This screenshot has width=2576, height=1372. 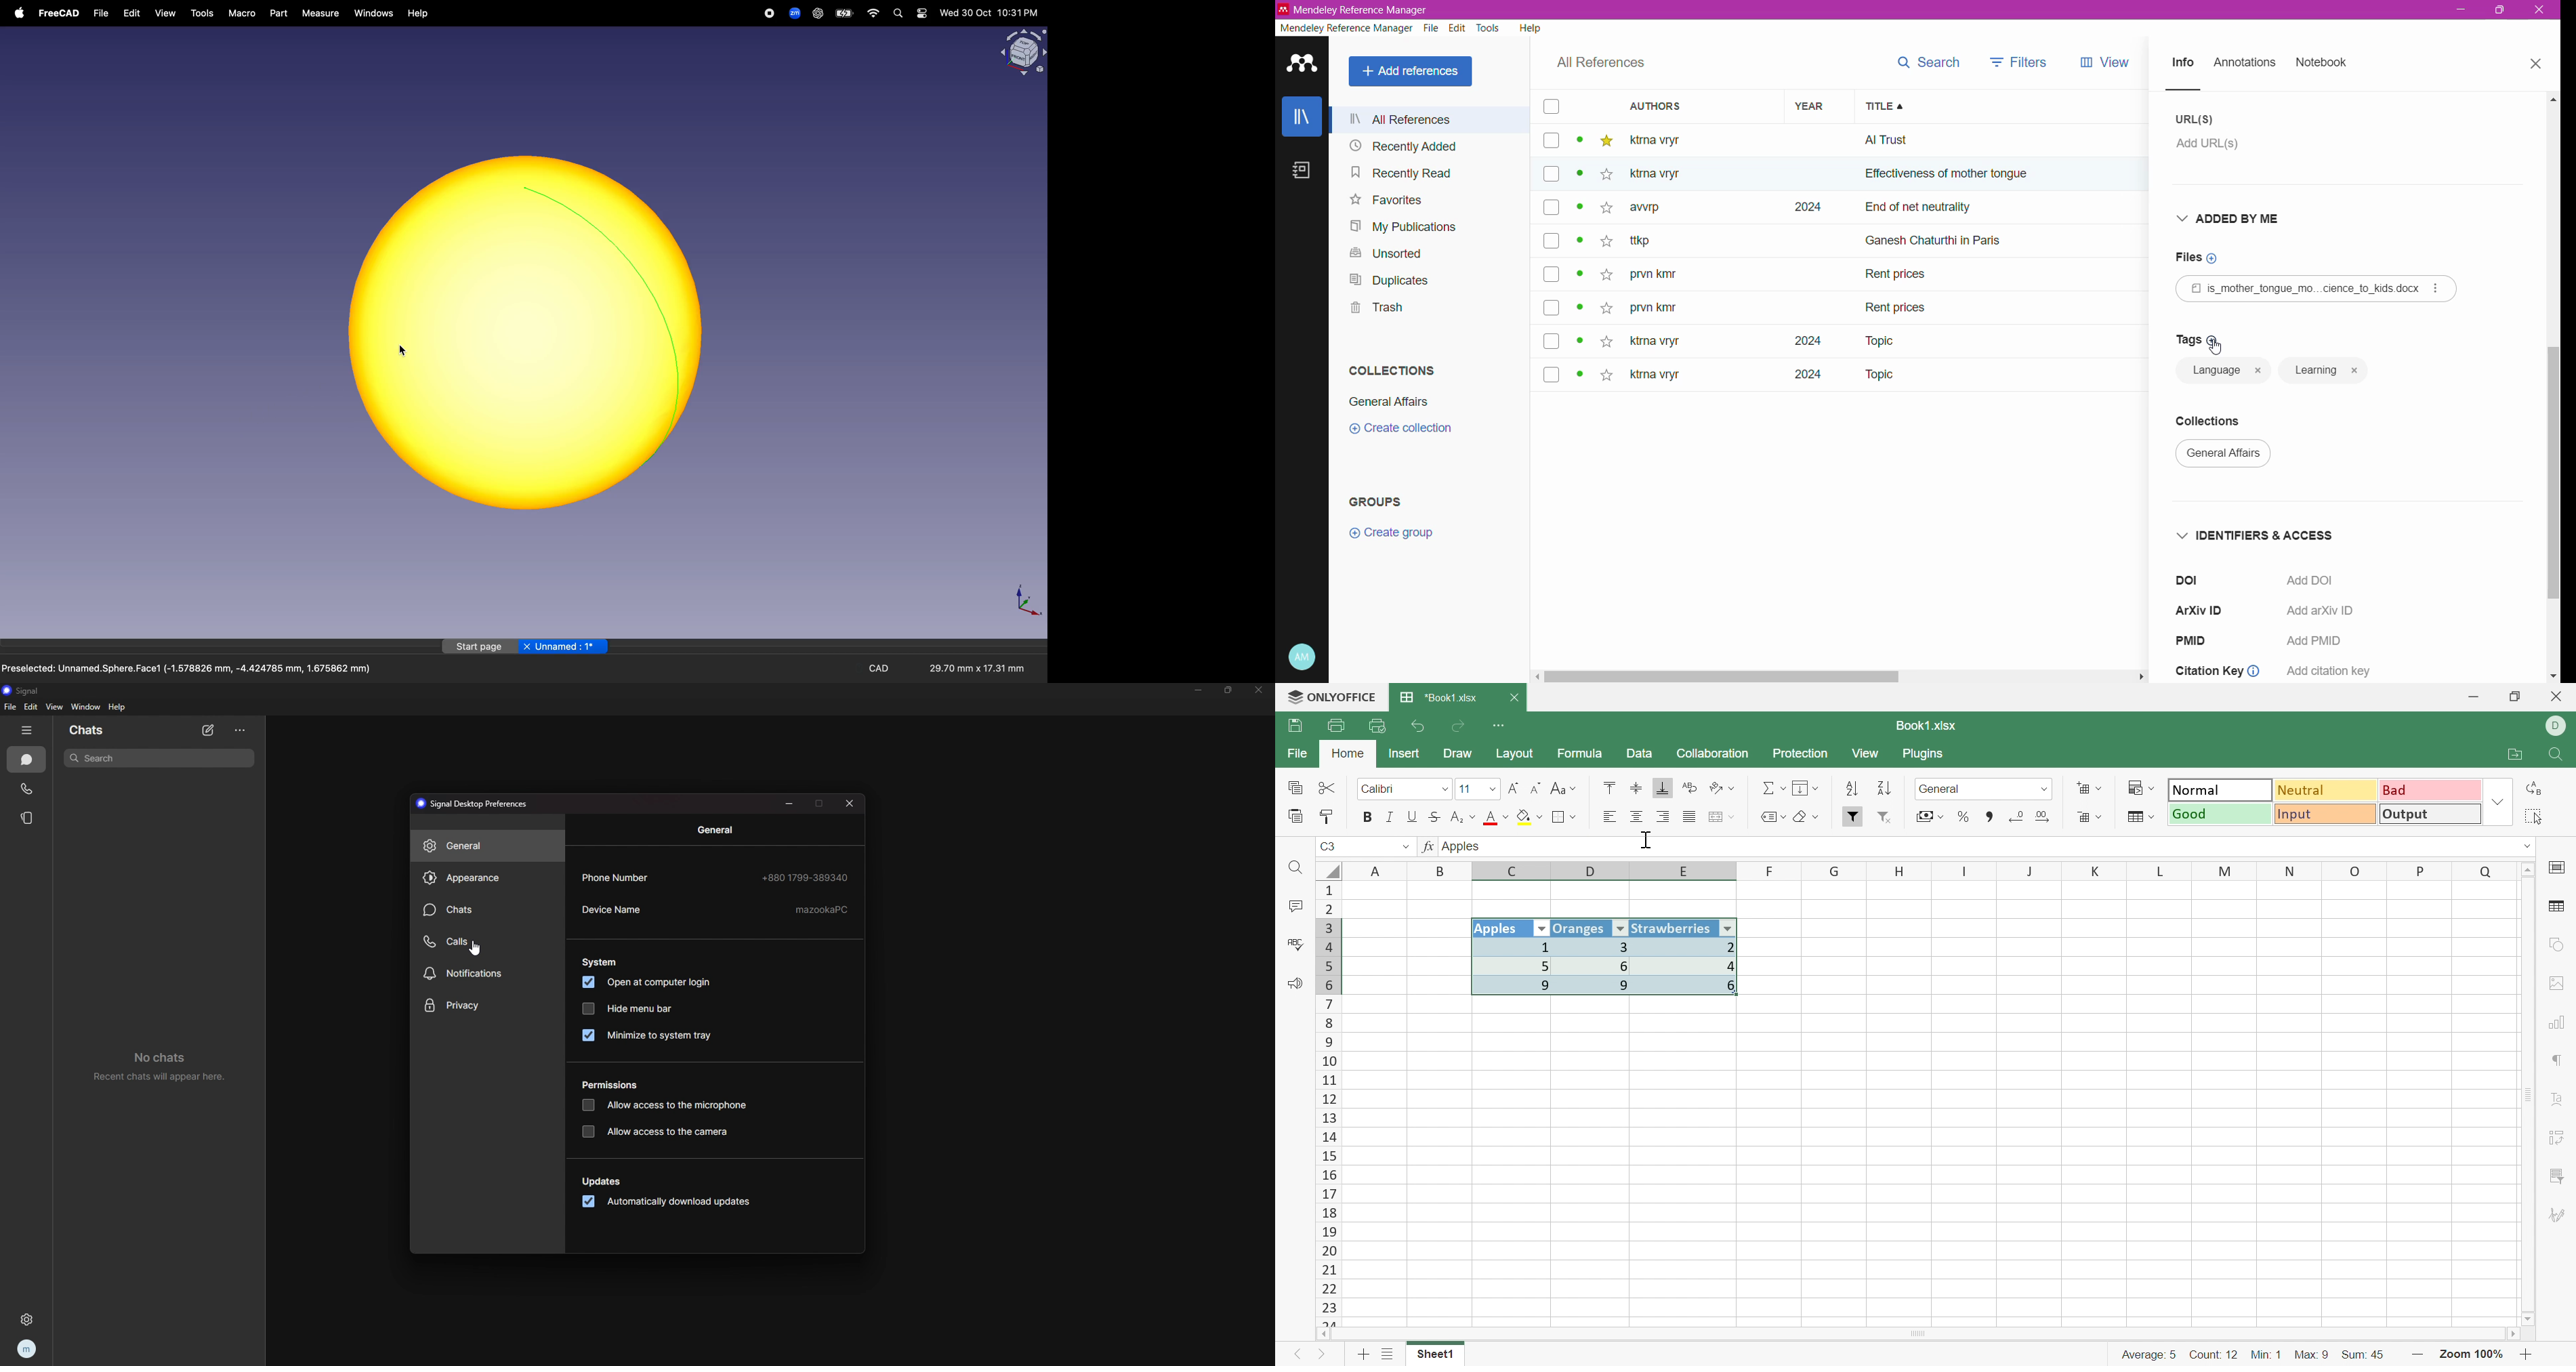 I want to click on Mendeley Reference Manager, so click(x=1346, y=28).